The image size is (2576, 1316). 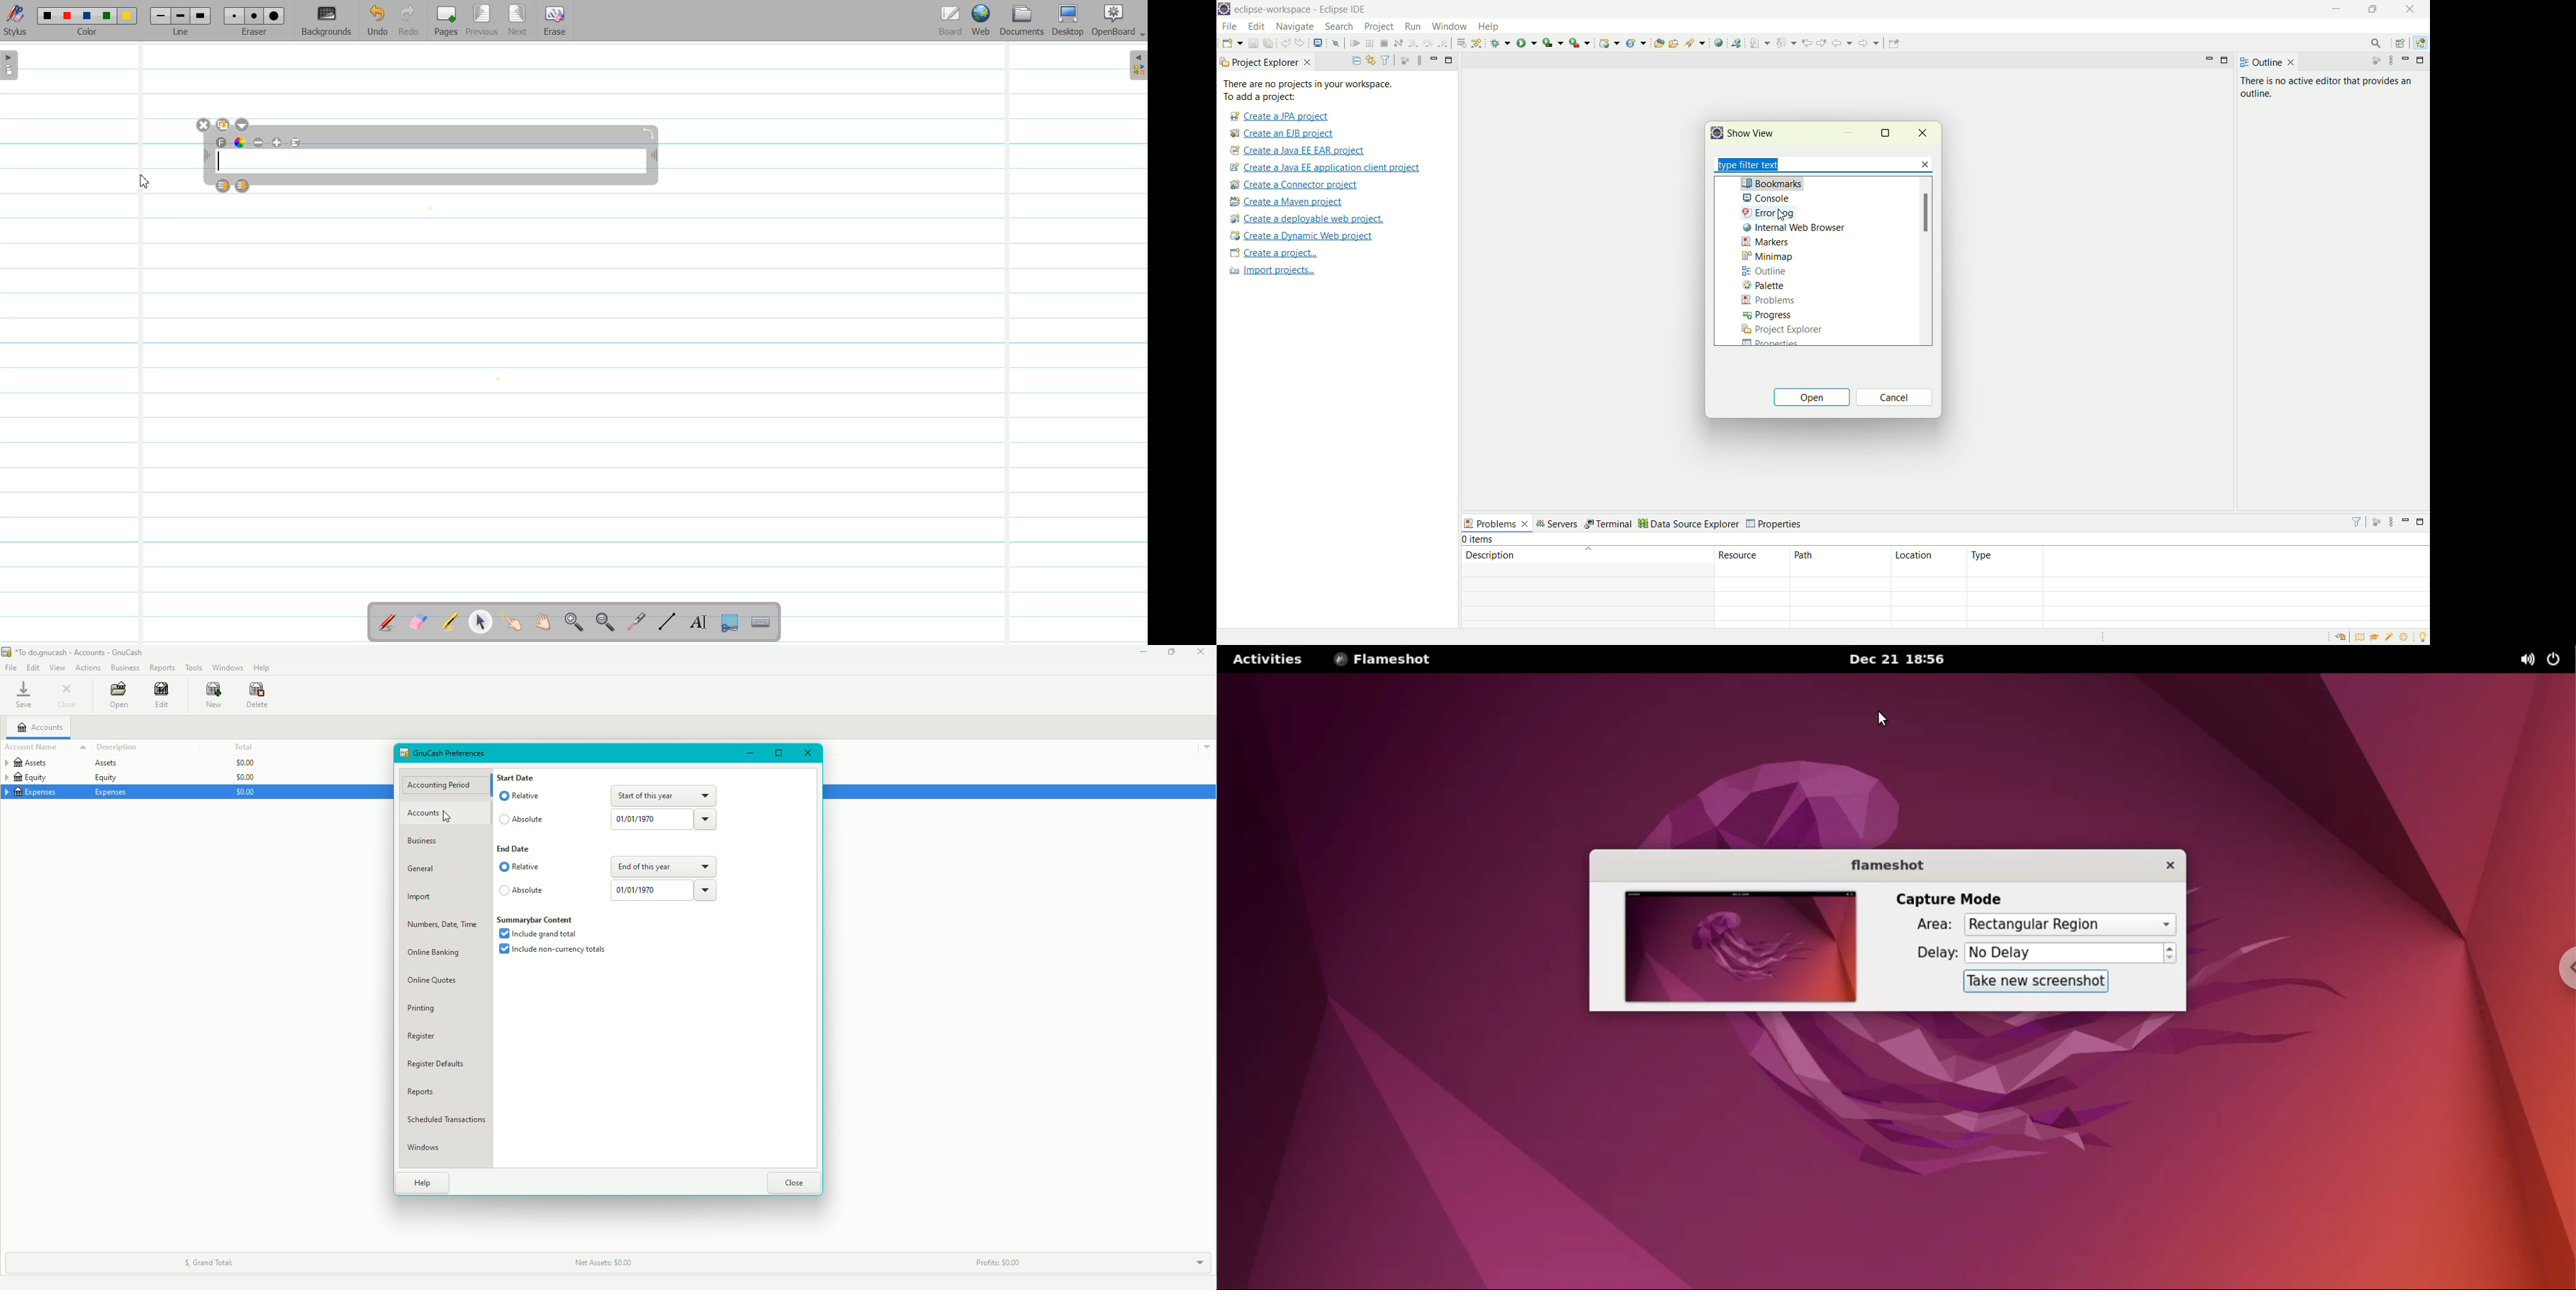 I want to click on Drop down, so click(x=1197, y=1263).